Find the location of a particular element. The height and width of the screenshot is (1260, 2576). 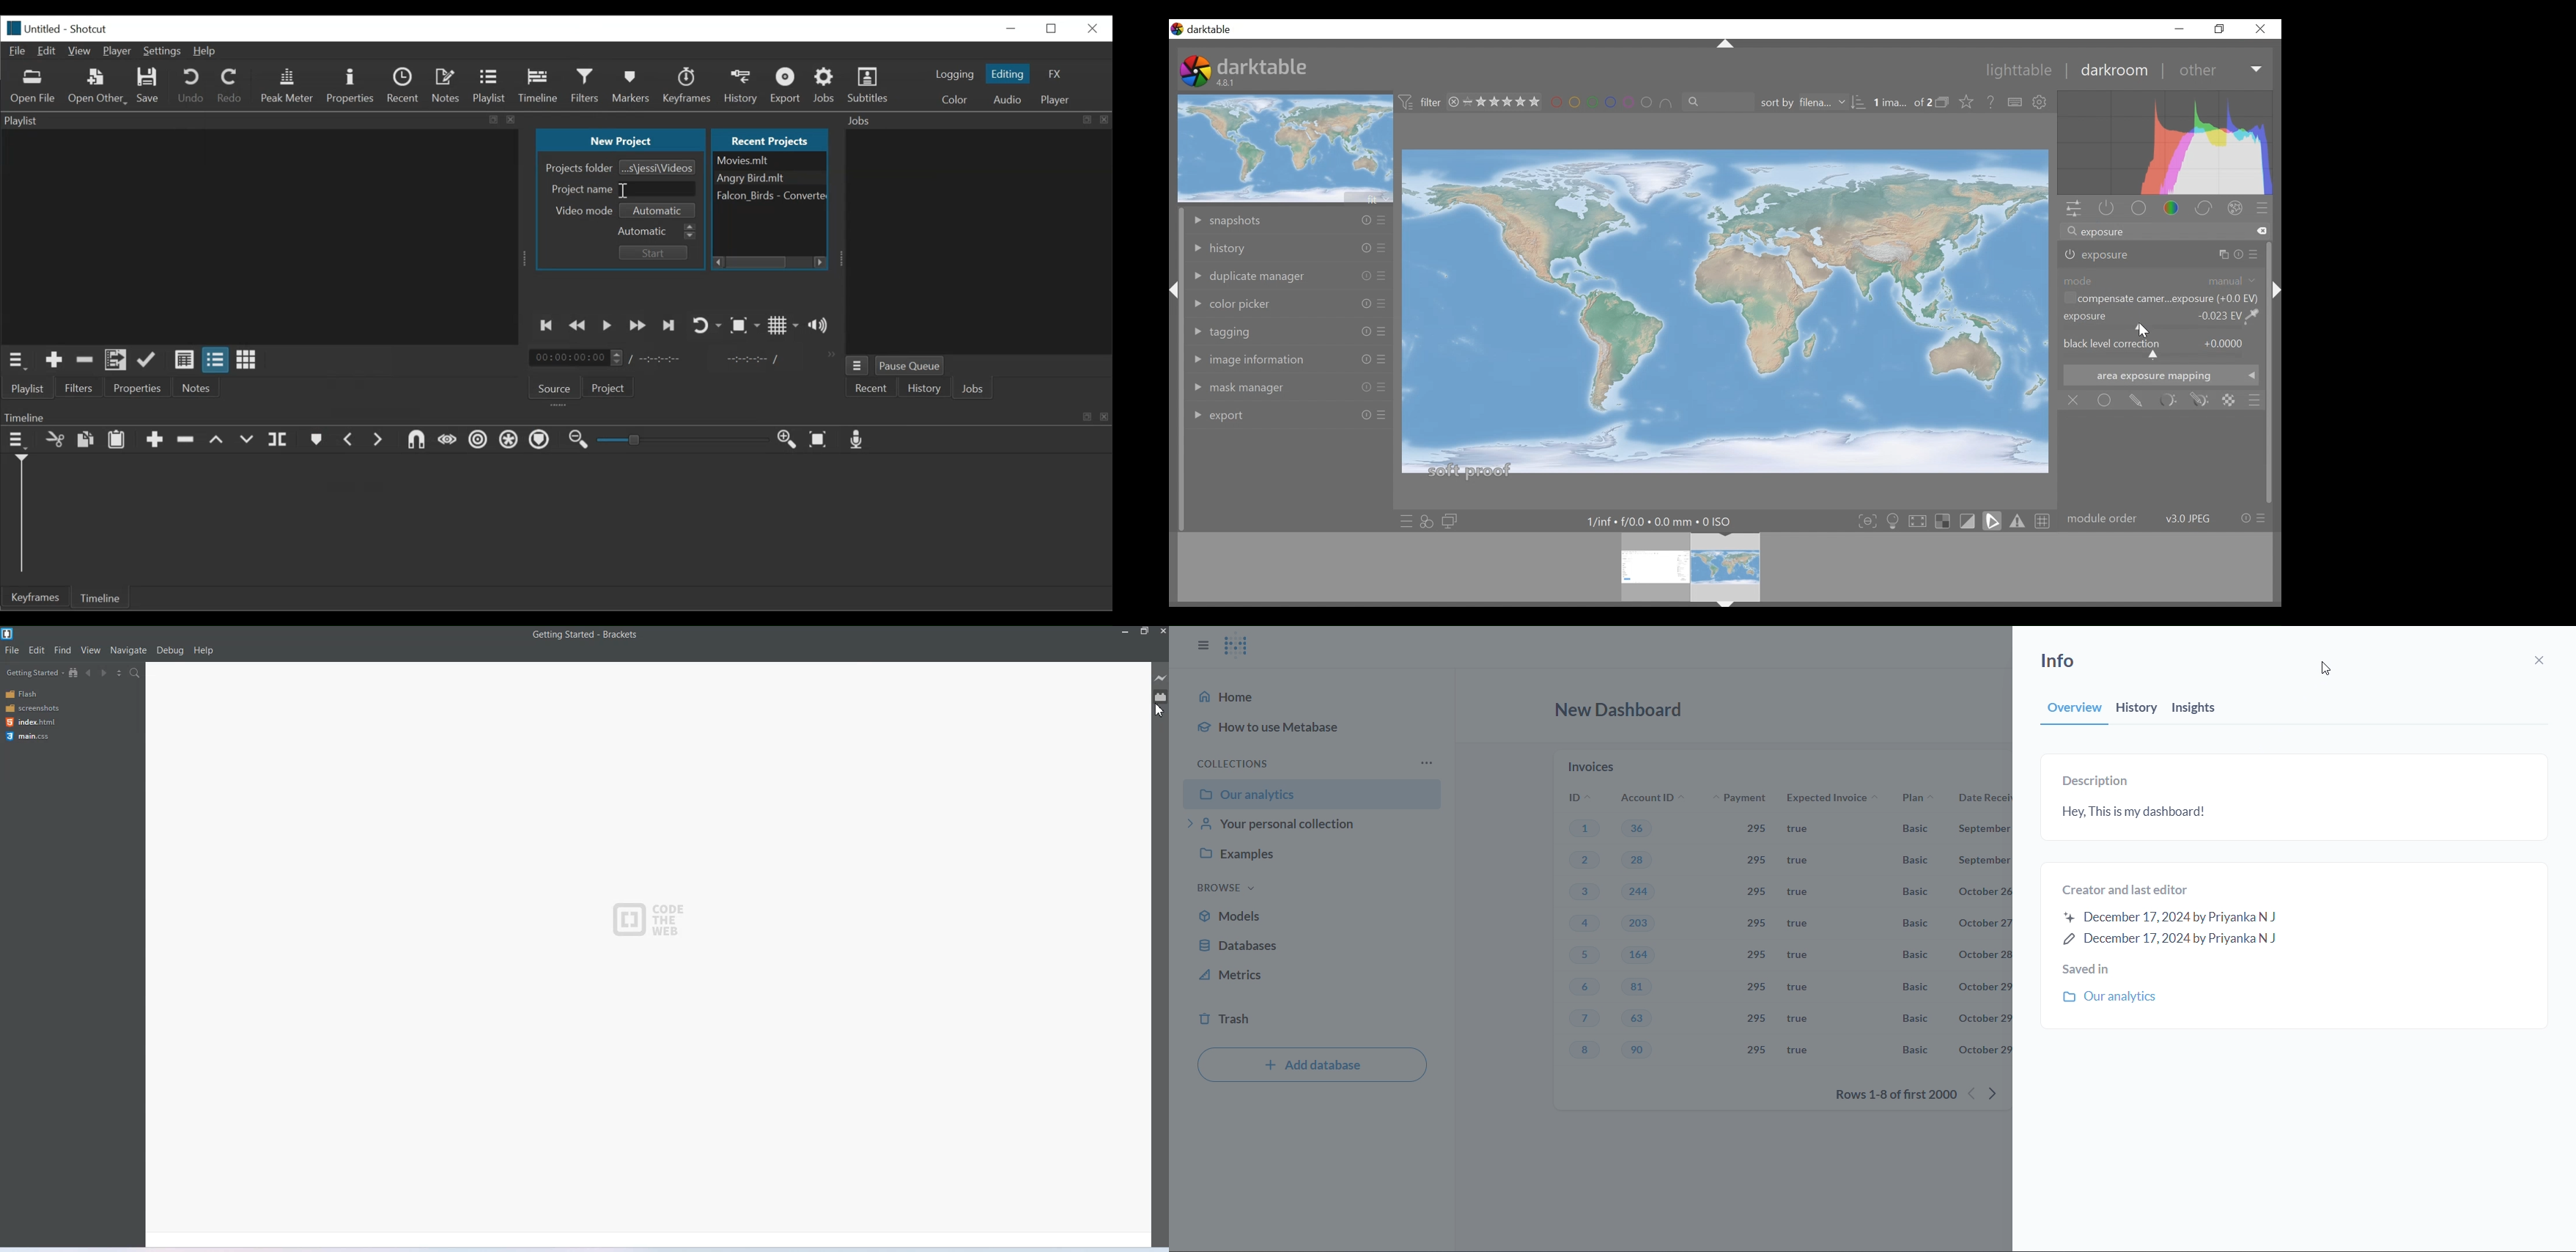

28 is located at coordinates (1645, 863).